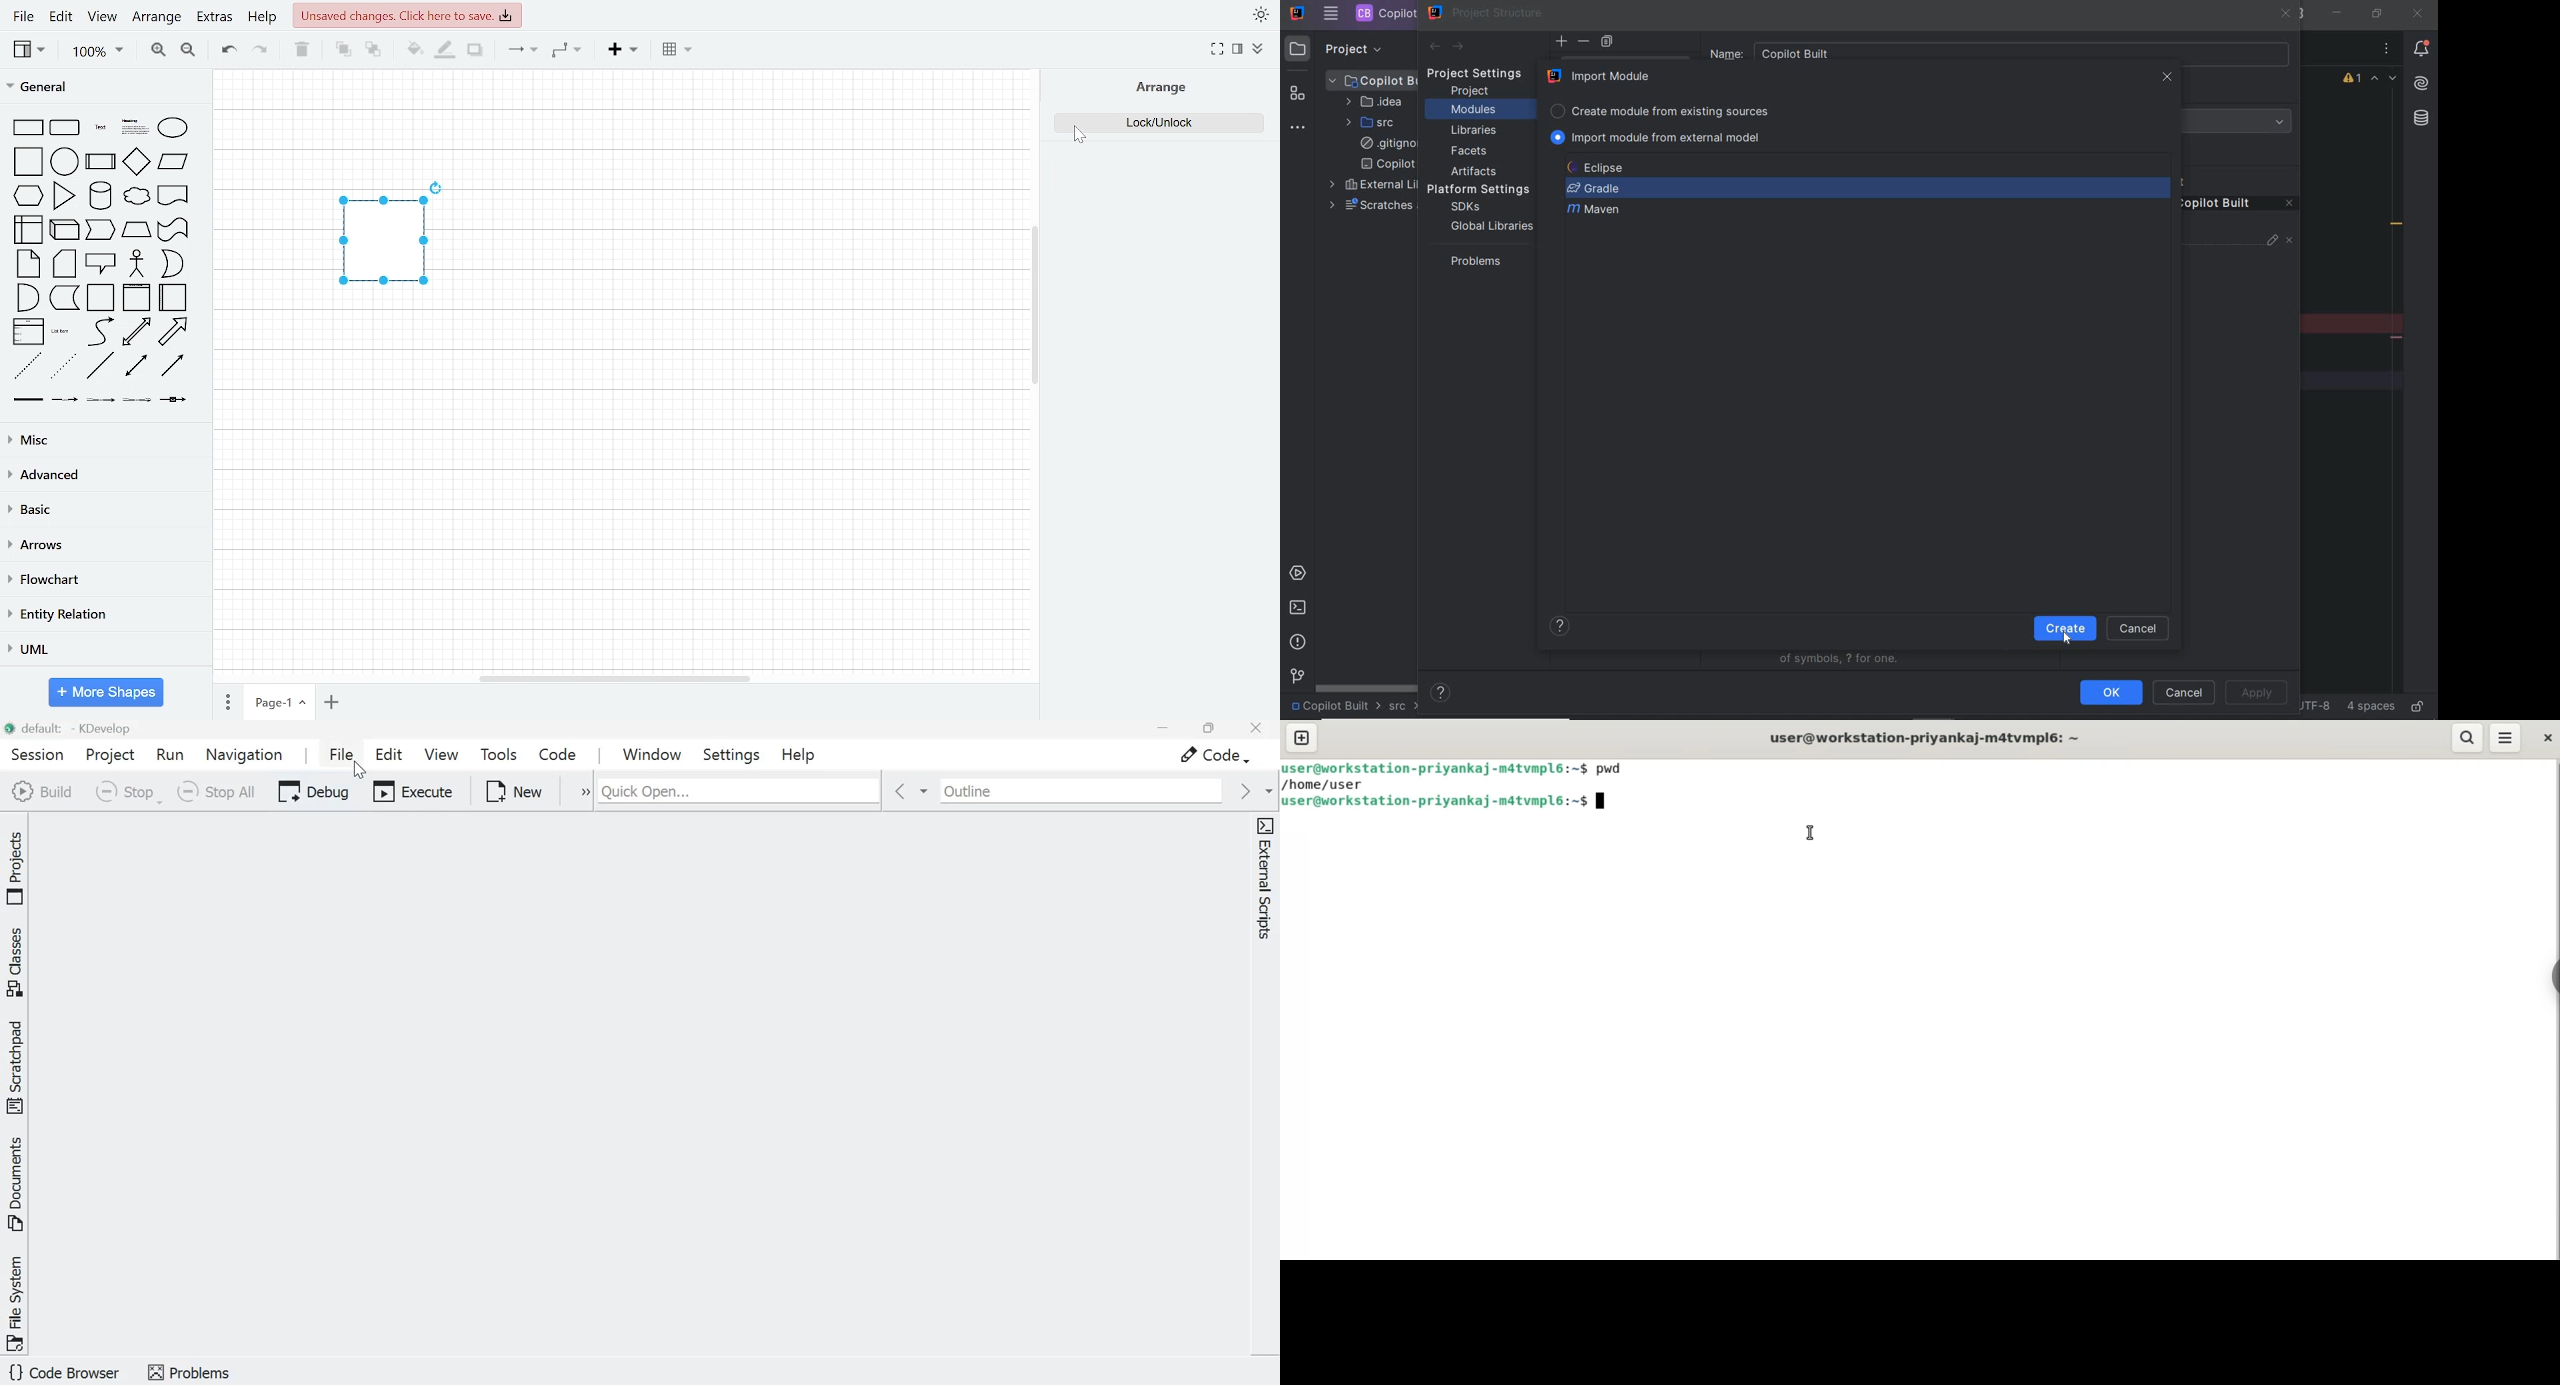  I want to click on line, so click(100, 366).